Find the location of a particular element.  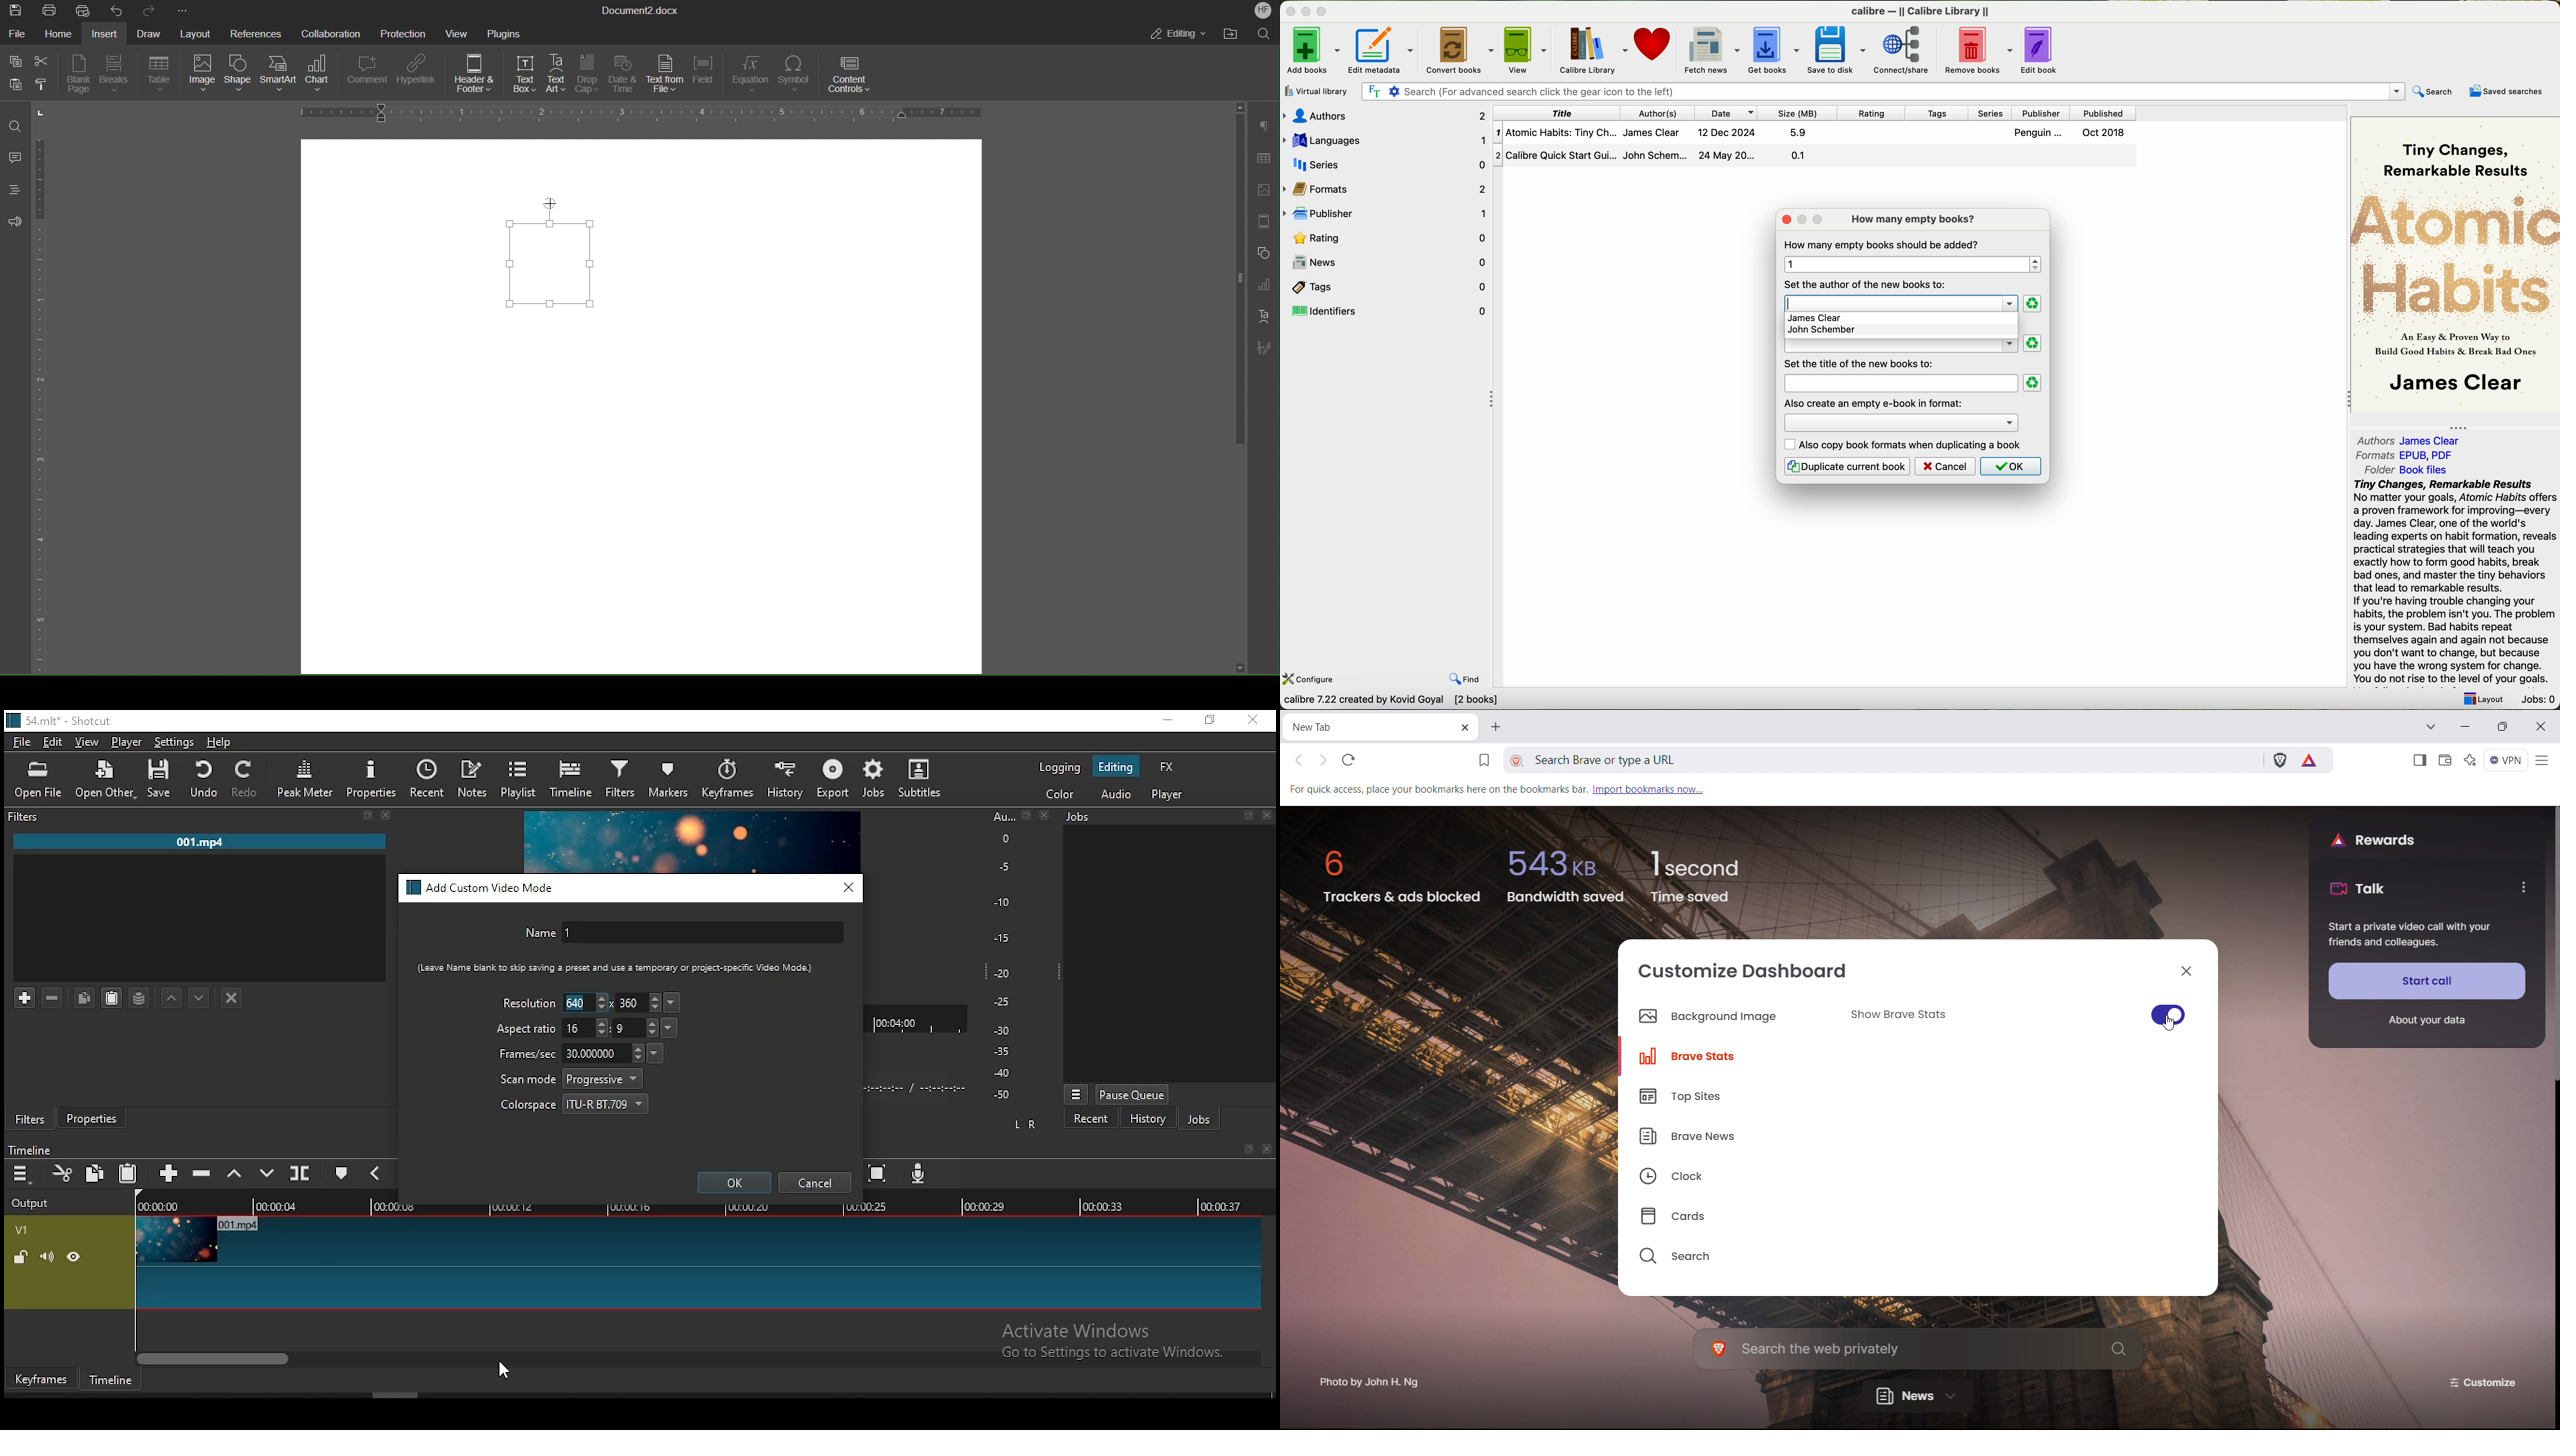

append is located at coordinates (170, 1175).